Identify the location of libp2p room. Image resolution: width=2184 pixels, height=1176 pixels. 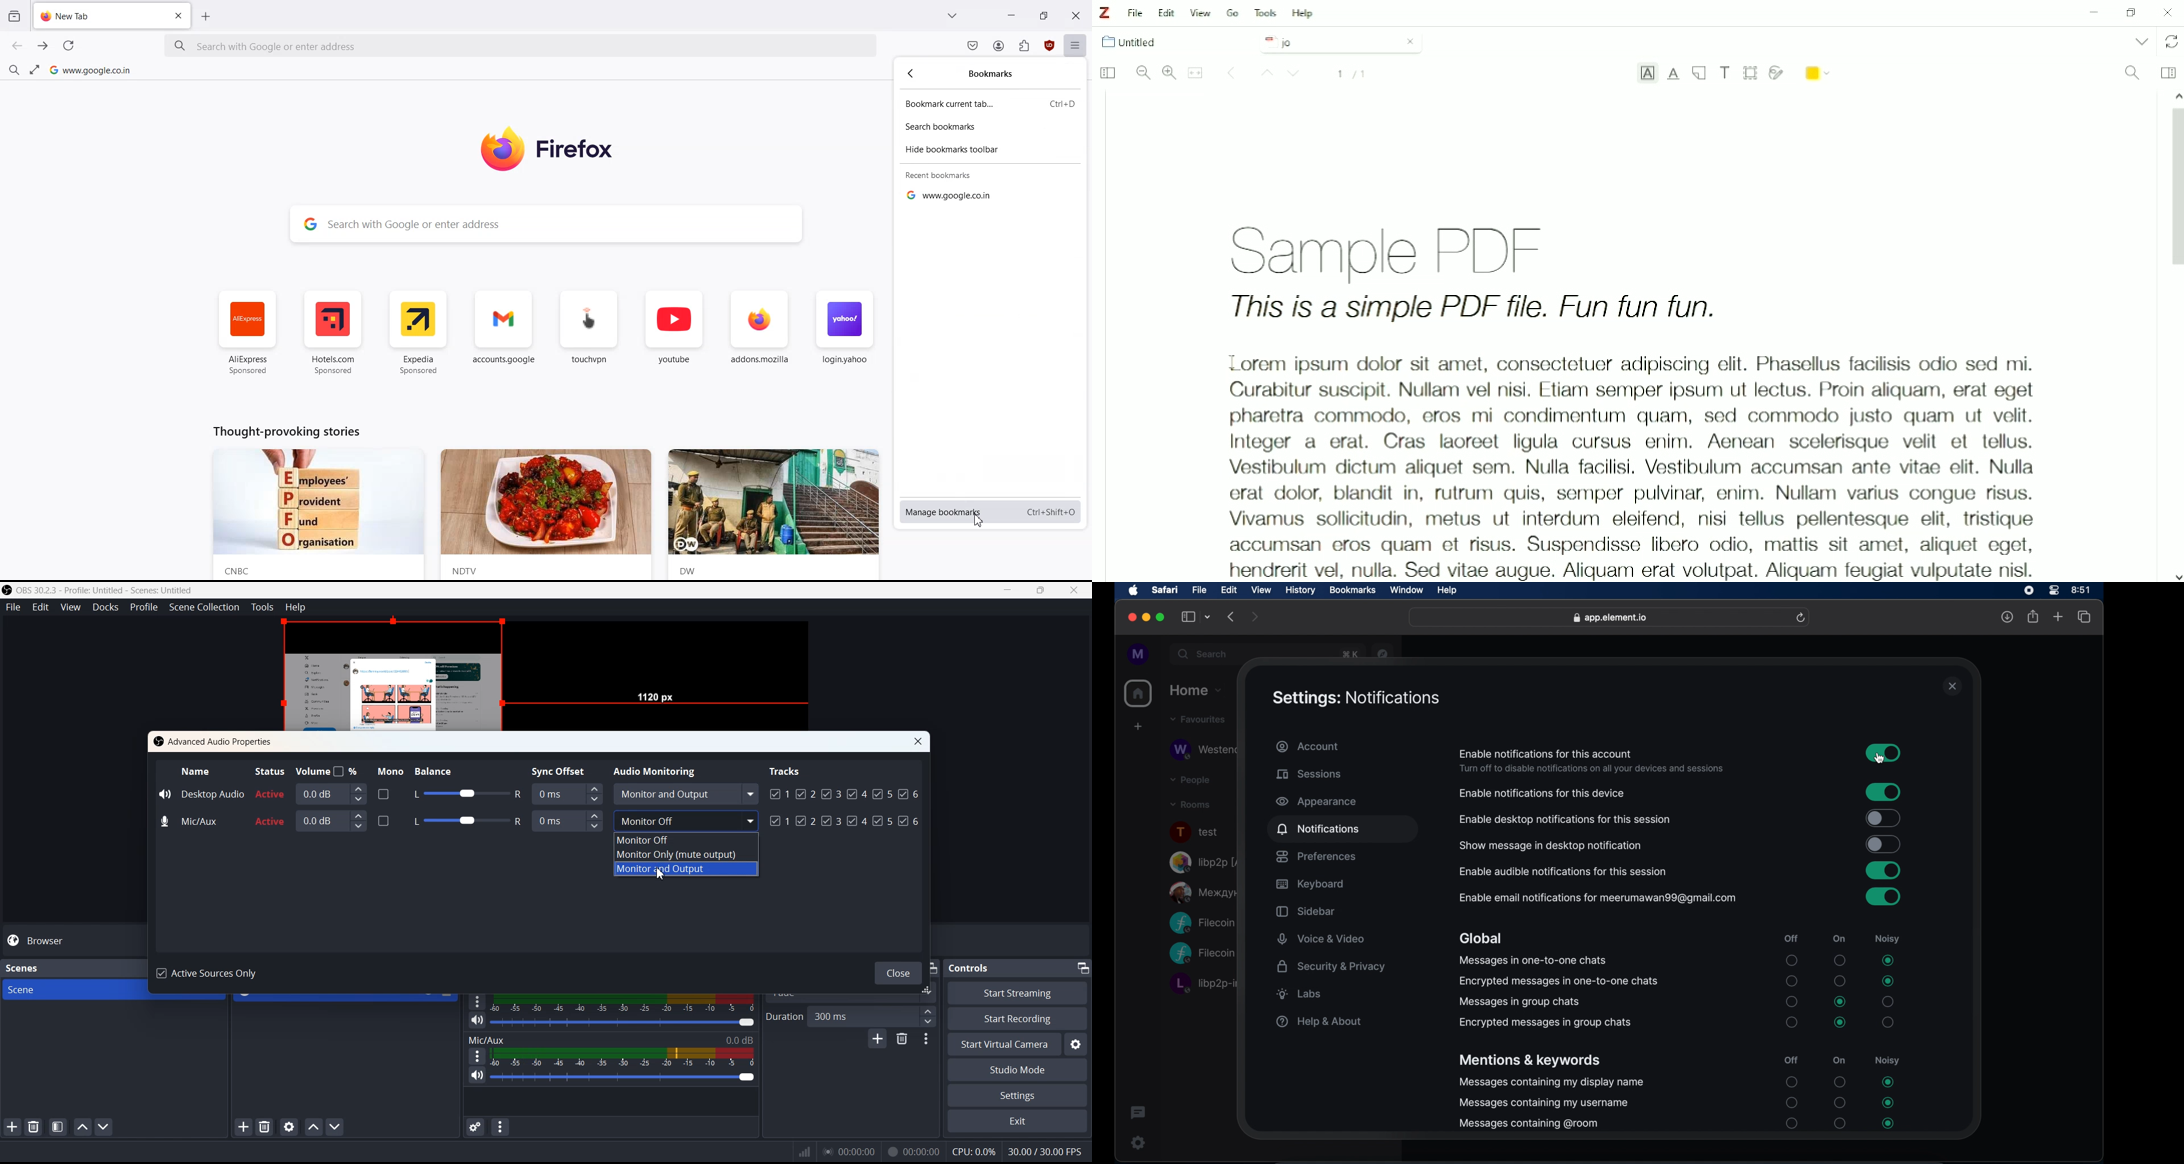
(1205, 862).